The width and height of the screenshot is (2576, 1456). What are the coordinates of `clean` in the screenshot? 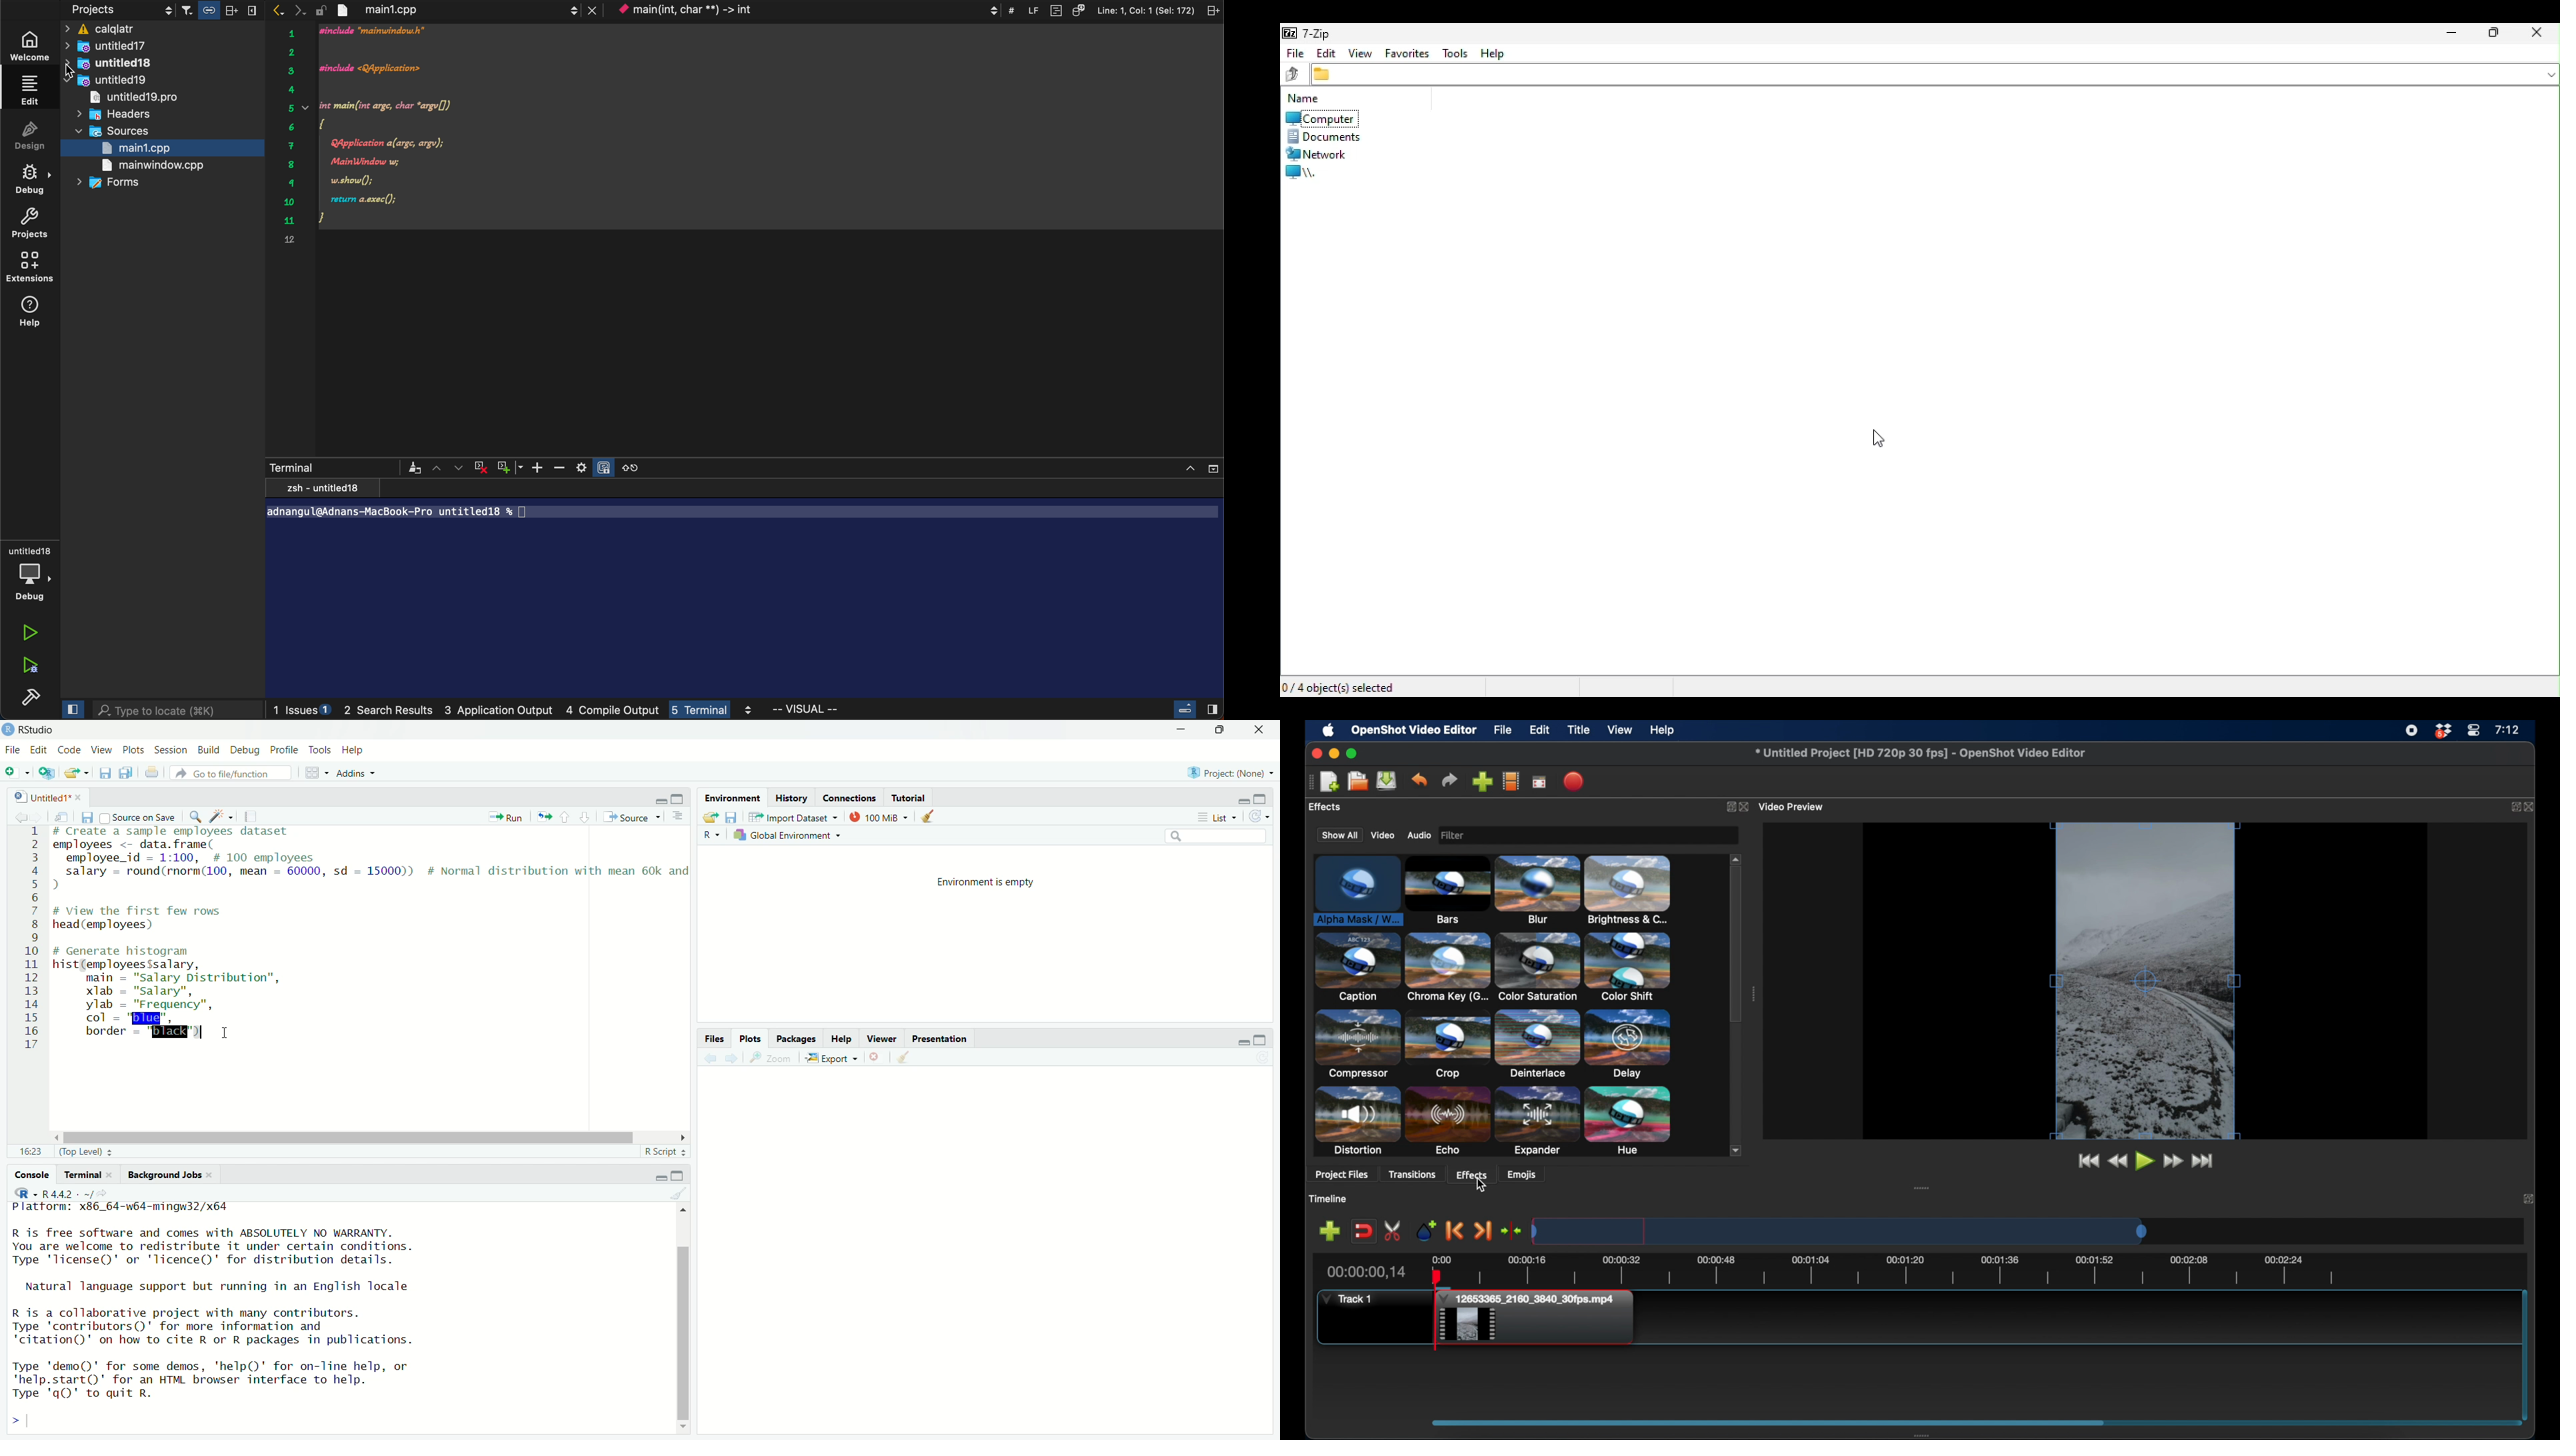 It's located at (927, 816).